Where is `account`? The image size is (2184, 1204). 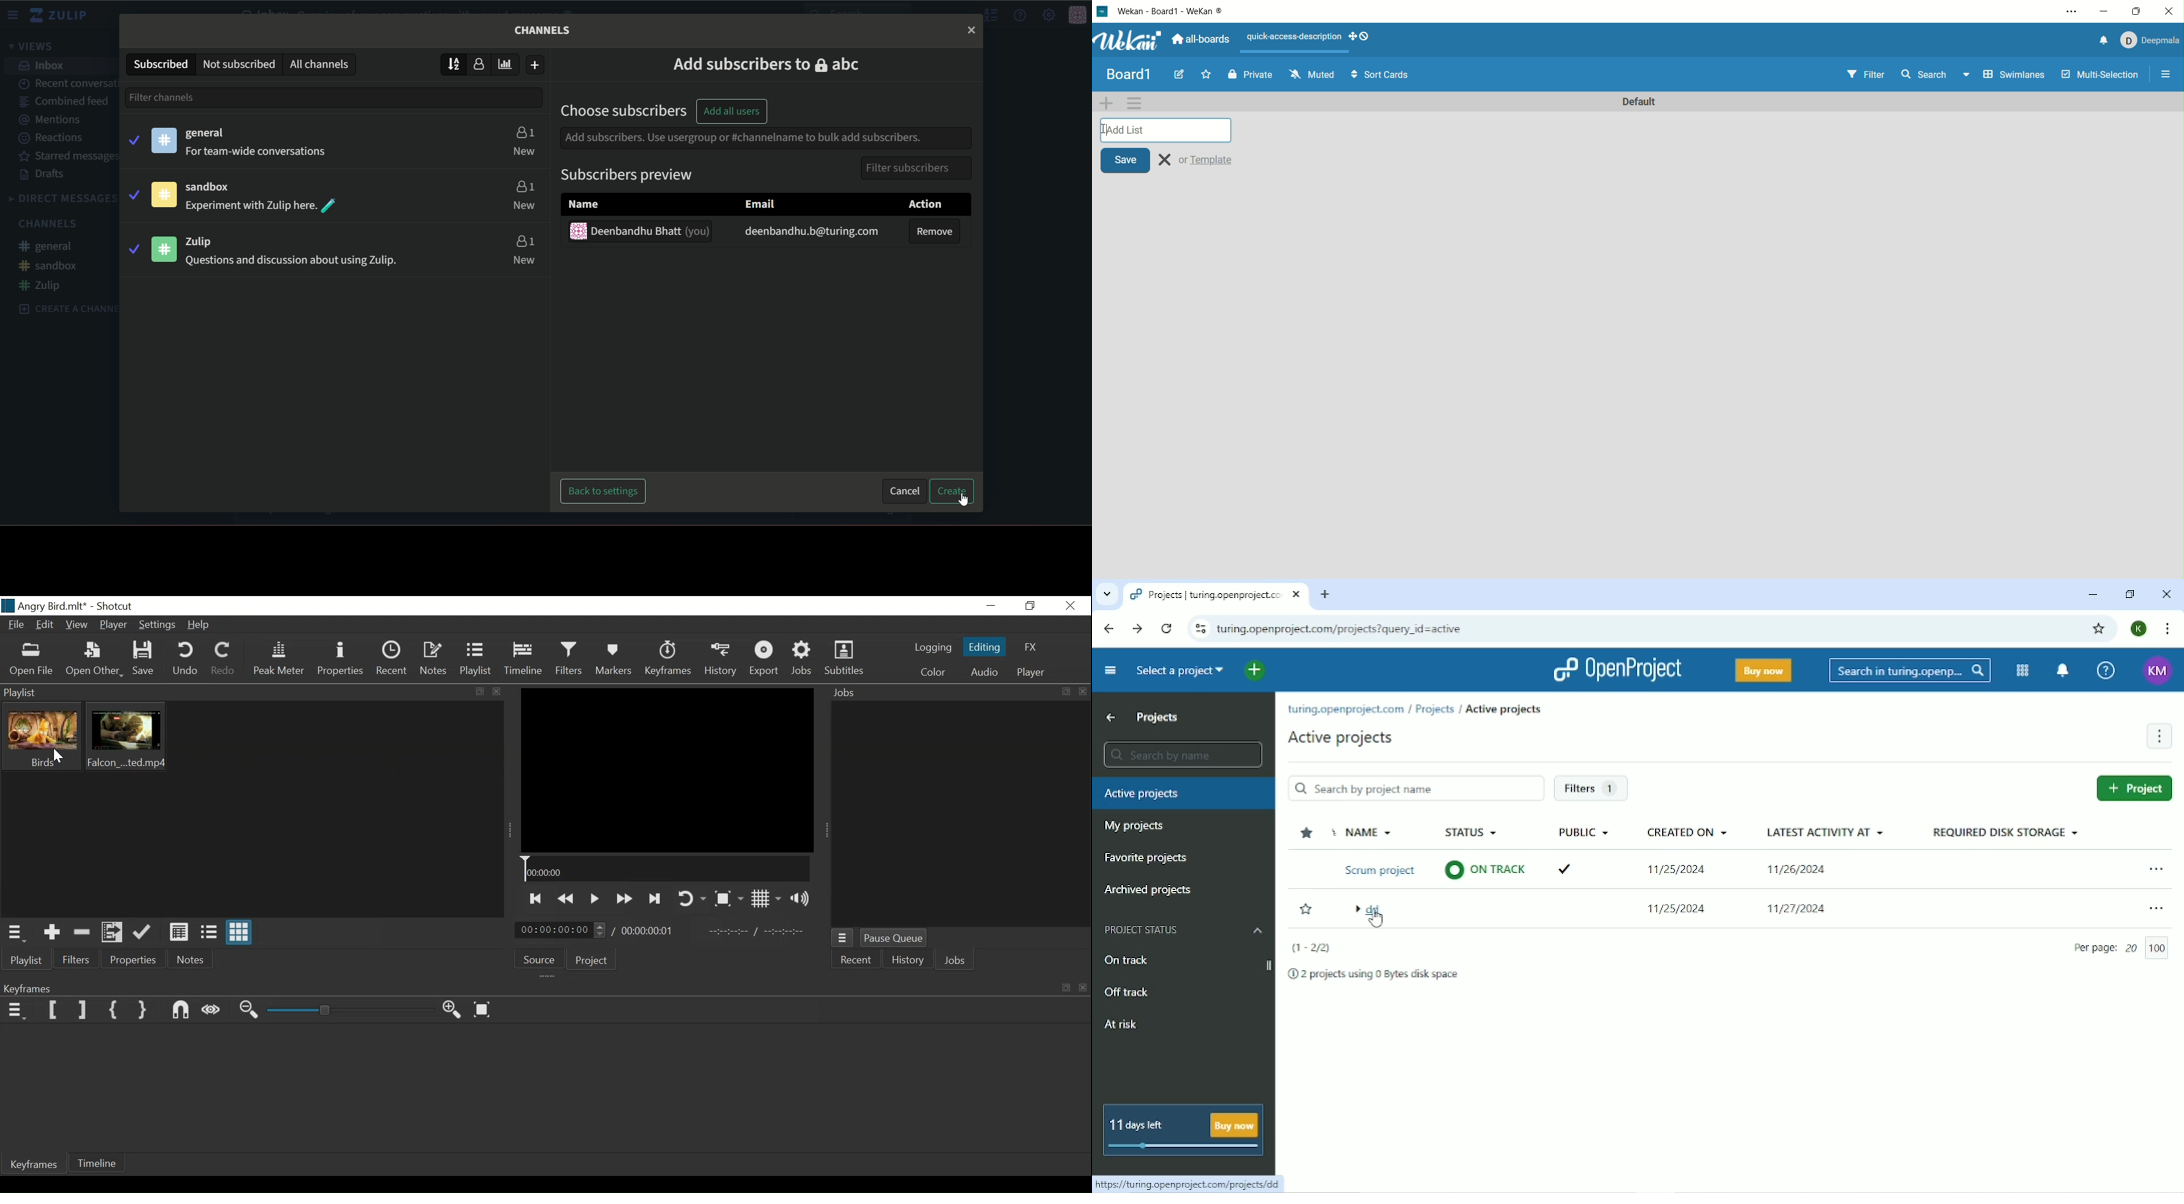 account is located at coordinates (2153, 41).